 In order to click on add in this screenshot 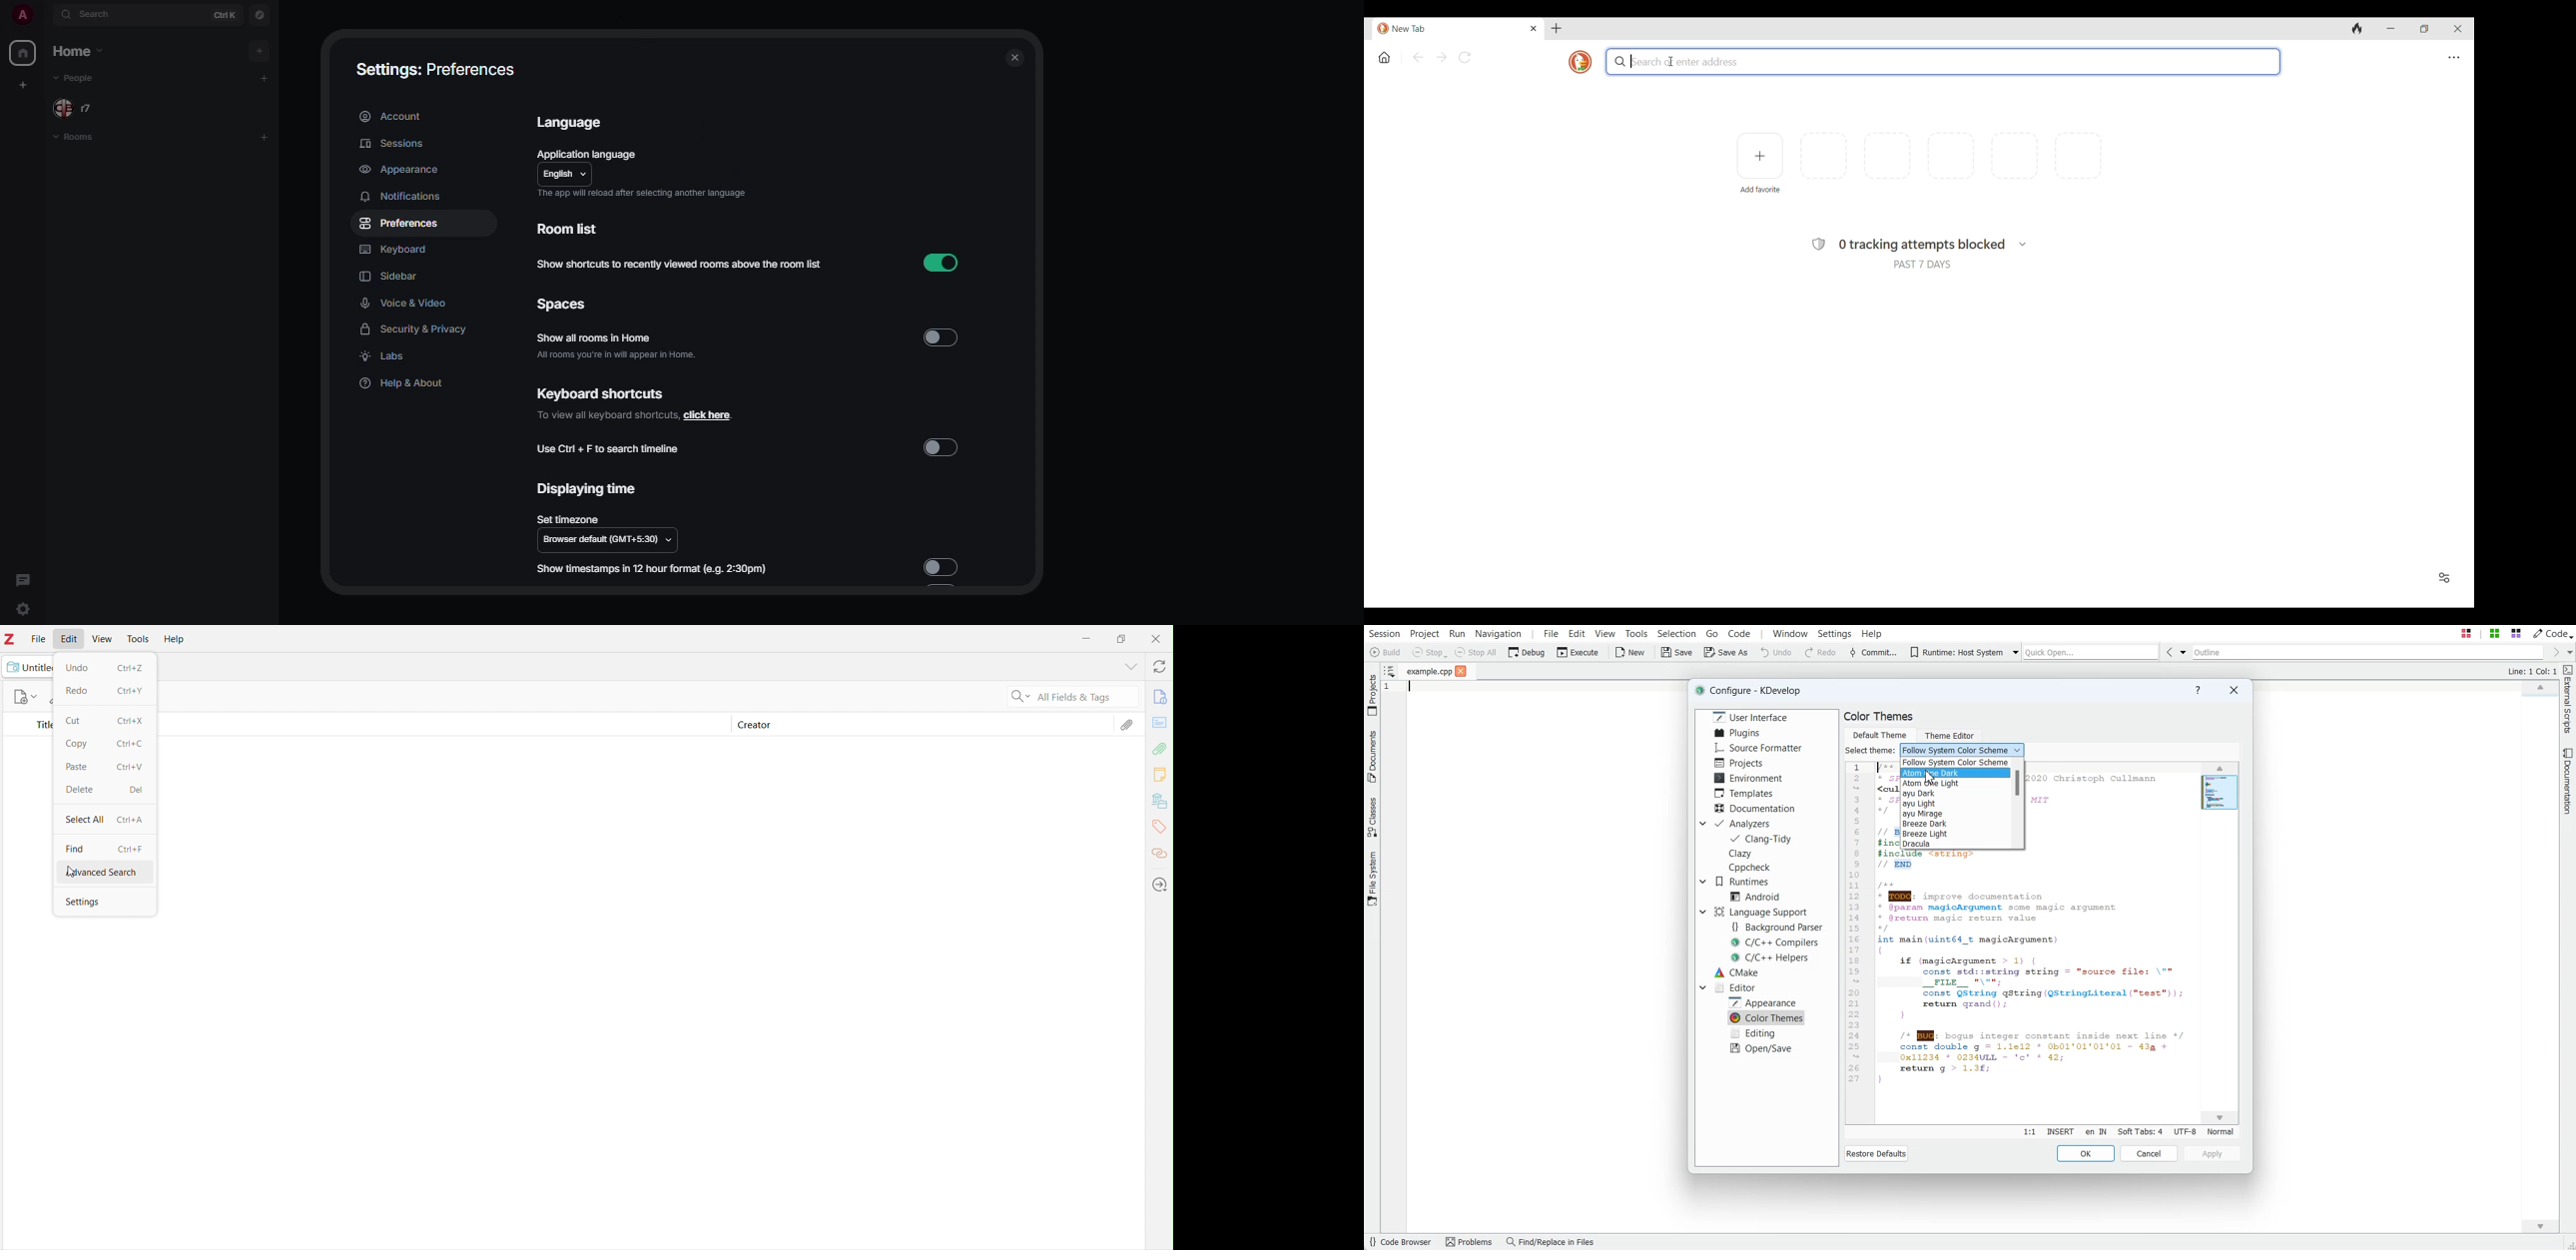, I will do `click(259, 51)`.